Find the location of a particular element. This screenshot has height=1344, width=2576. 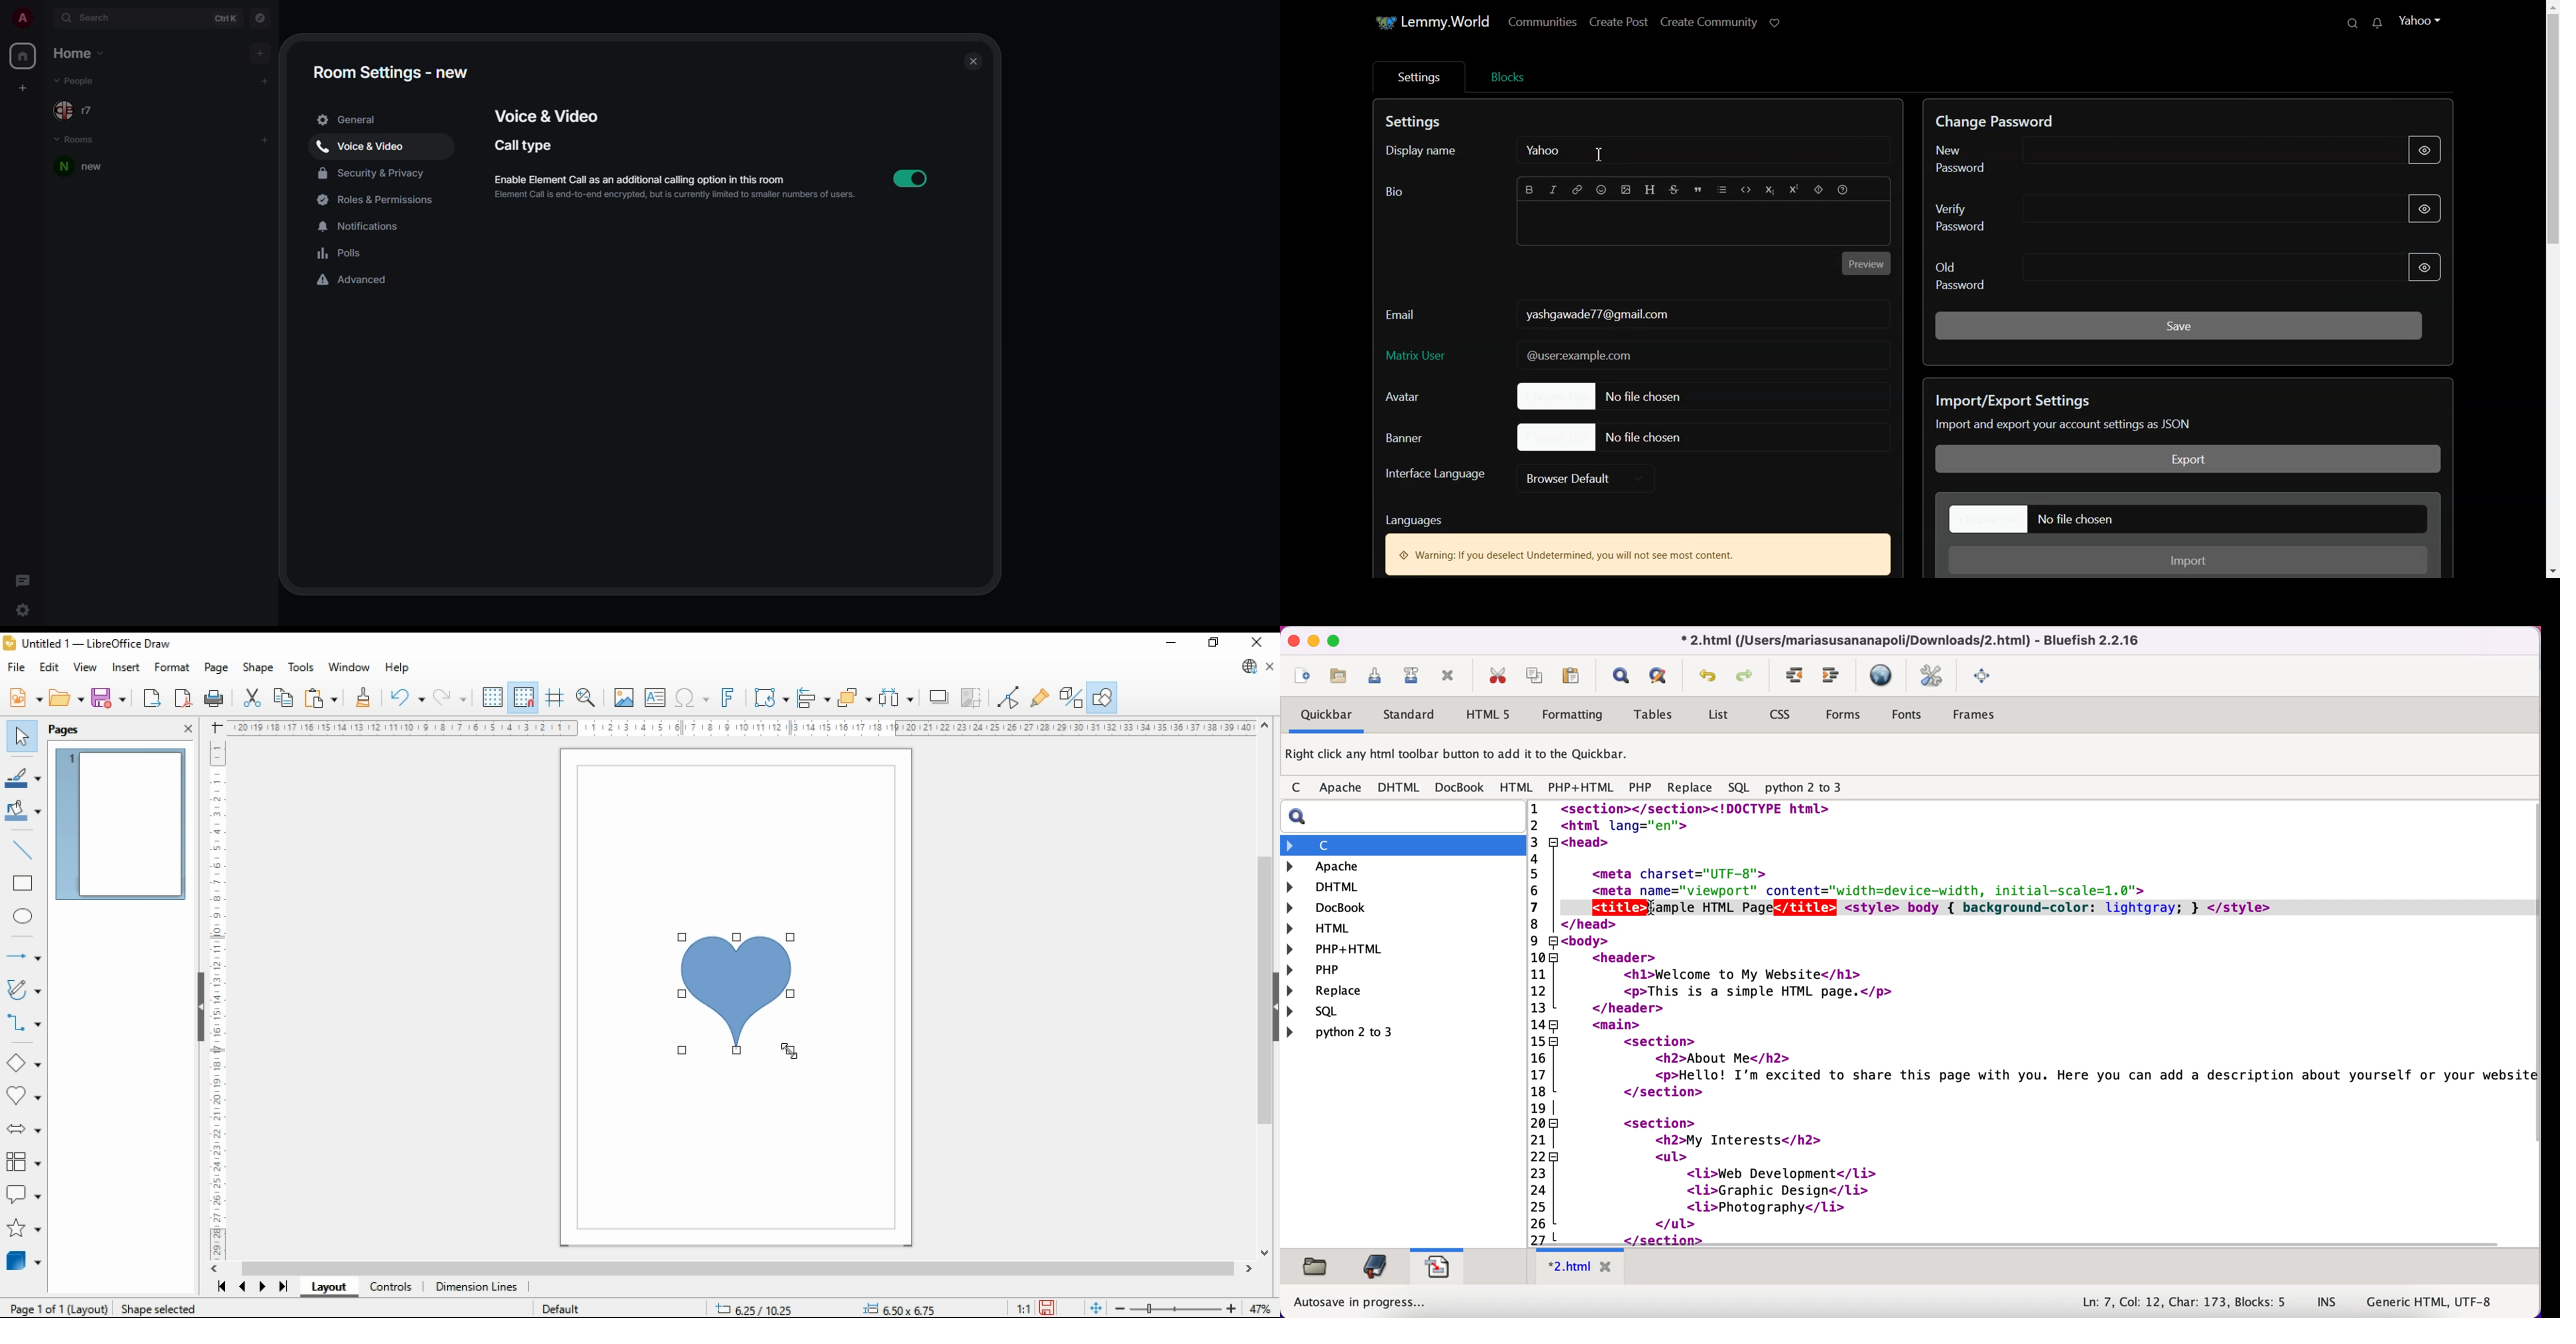

Spoiler is located at coordinates (1817, 191).